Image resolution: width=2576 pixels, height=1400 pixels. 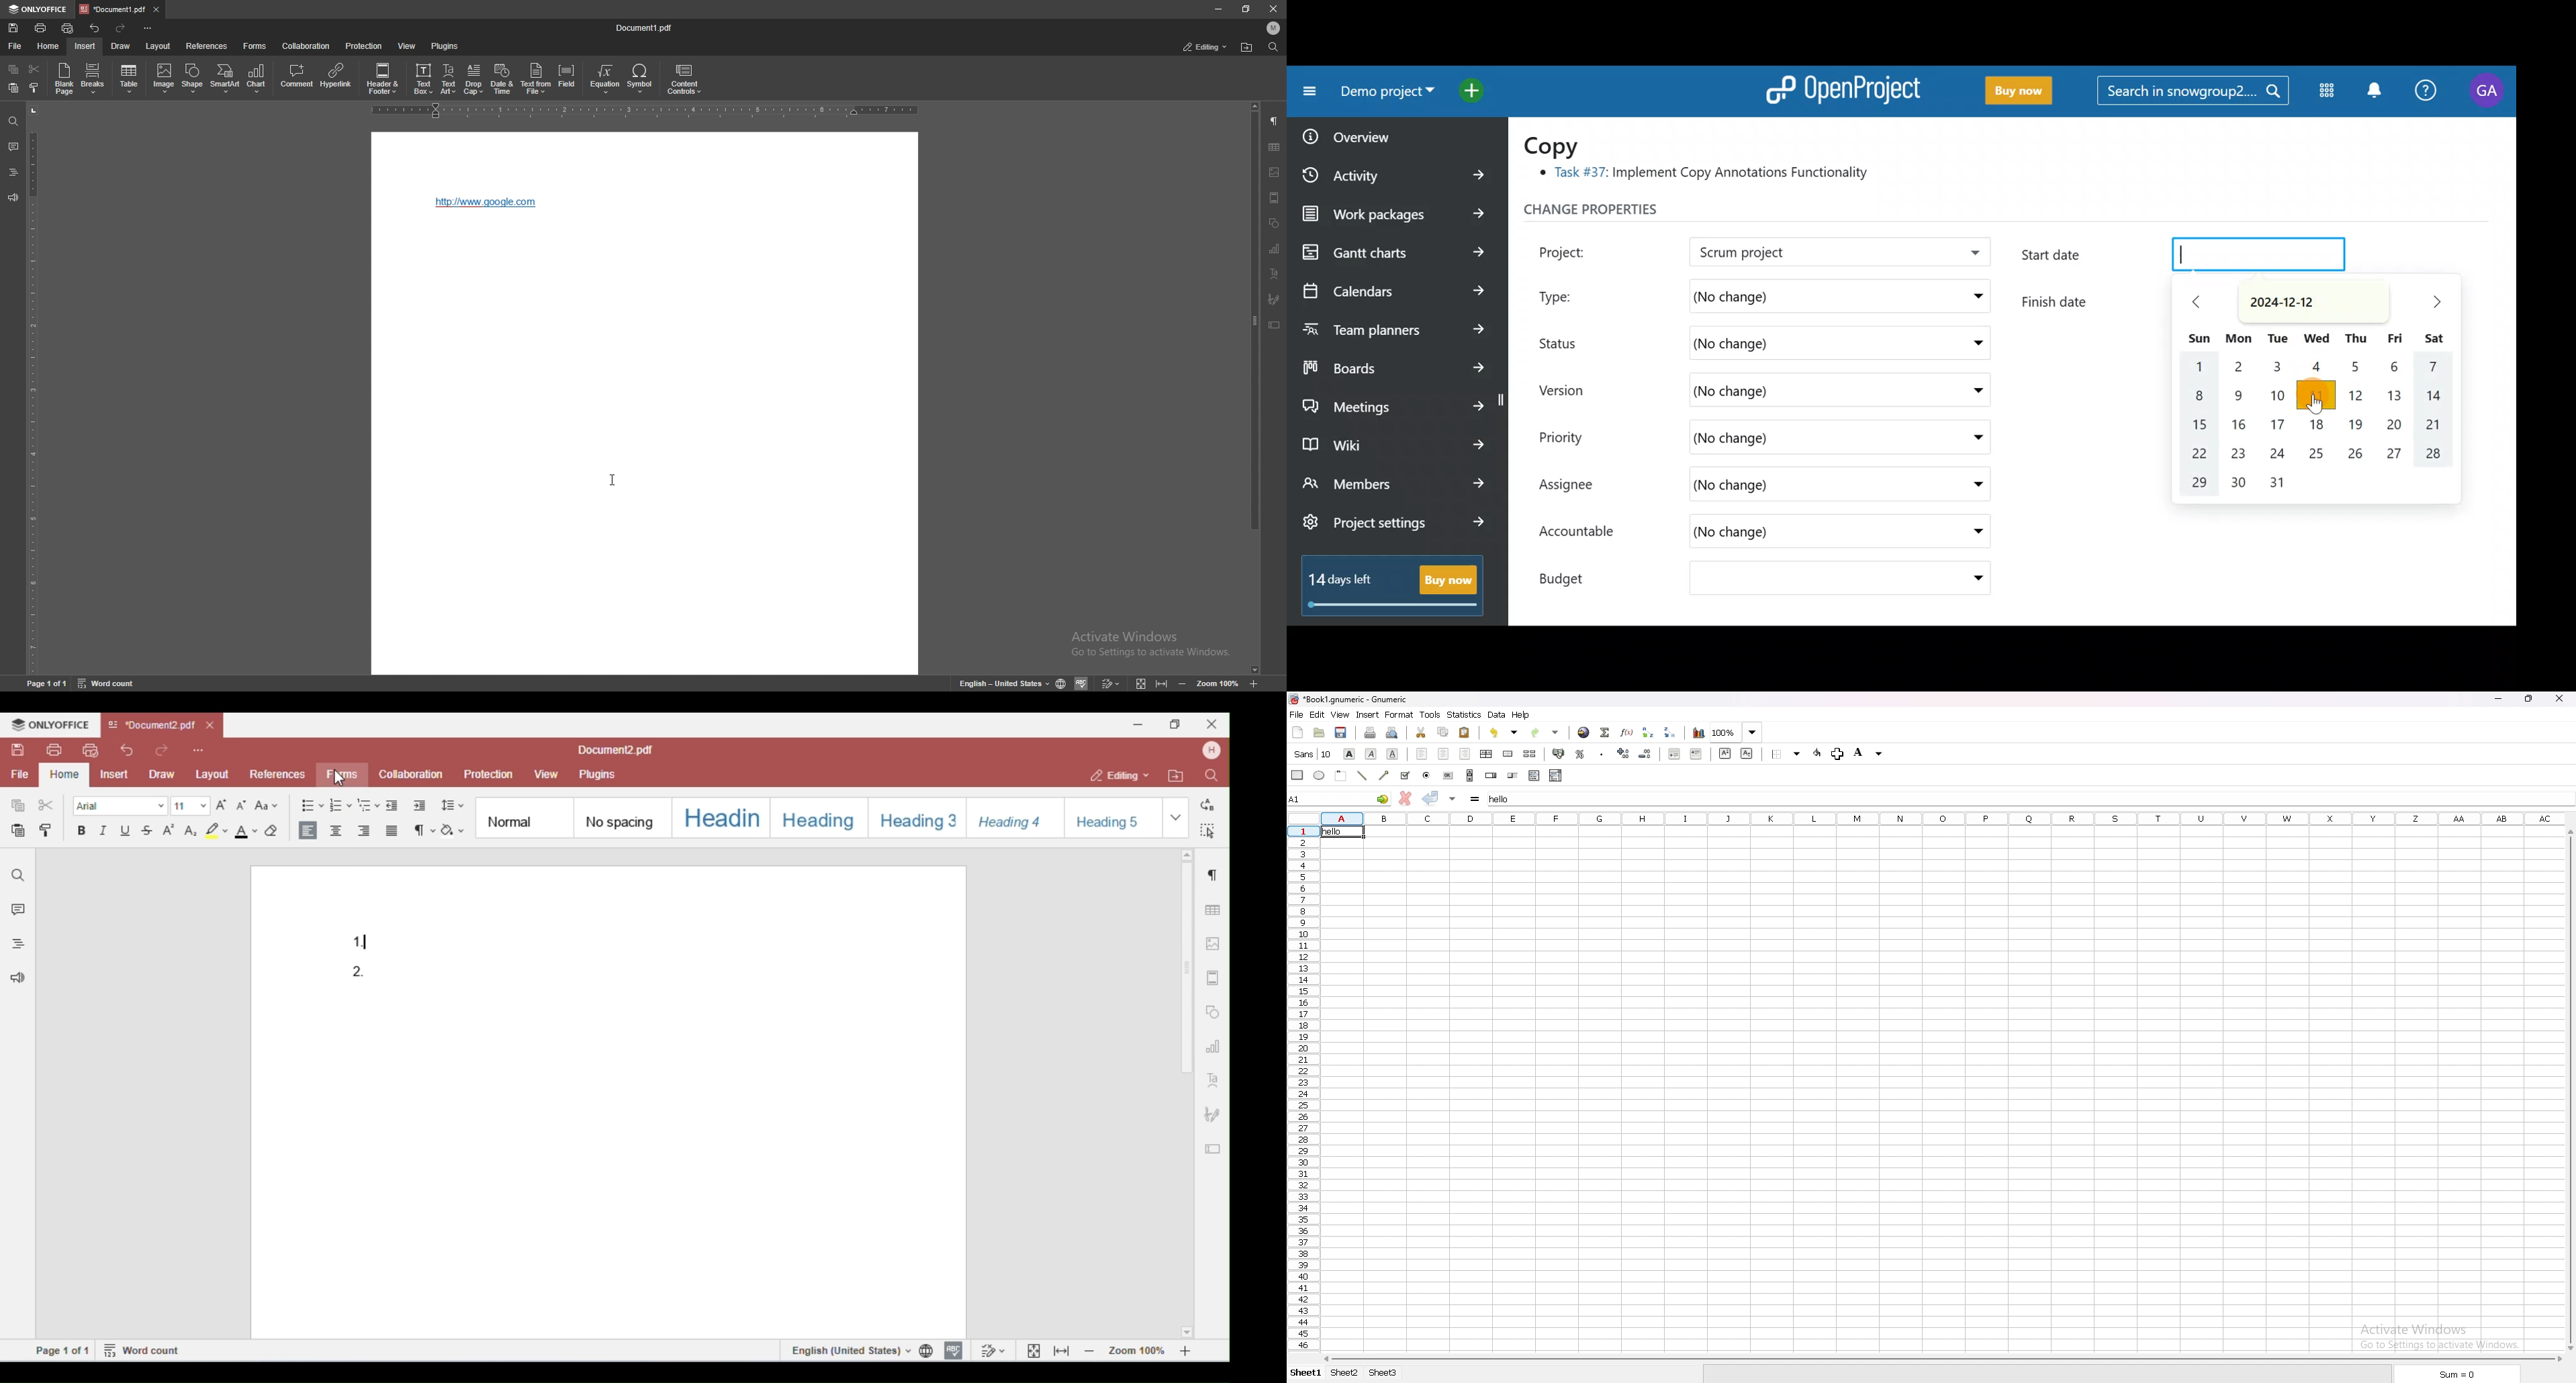 I want to click on cell, so click(x=1344, y=832).